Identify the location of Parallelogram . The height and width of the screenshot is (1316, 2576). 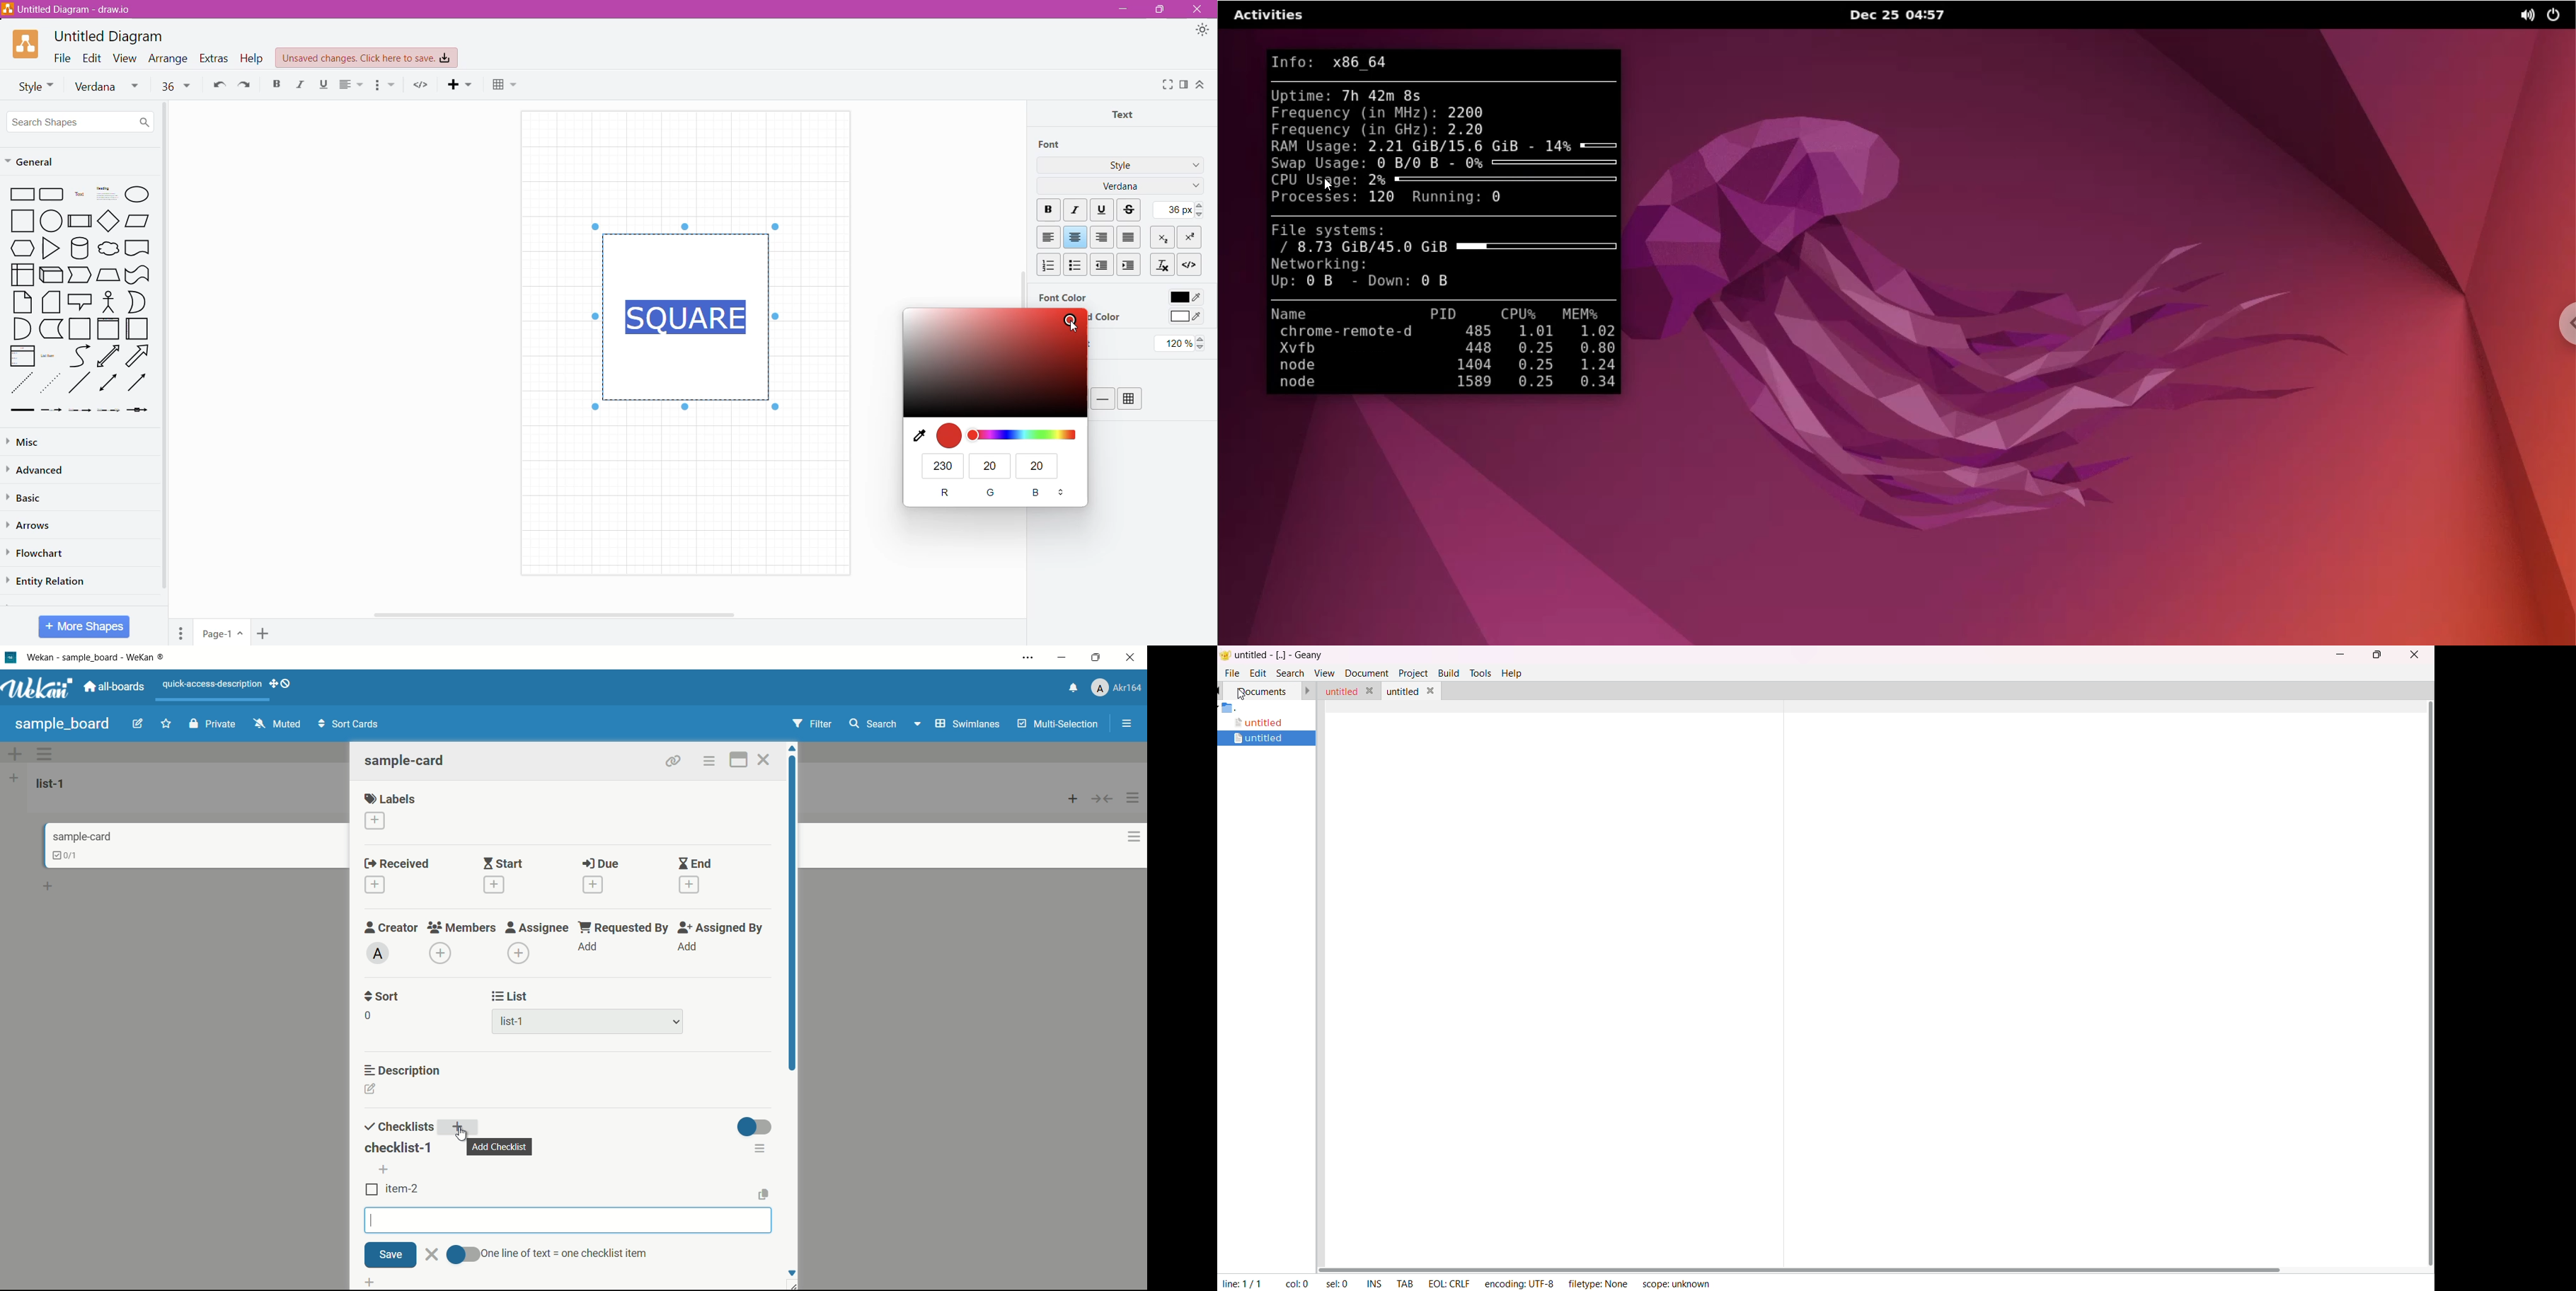
(138, 220).